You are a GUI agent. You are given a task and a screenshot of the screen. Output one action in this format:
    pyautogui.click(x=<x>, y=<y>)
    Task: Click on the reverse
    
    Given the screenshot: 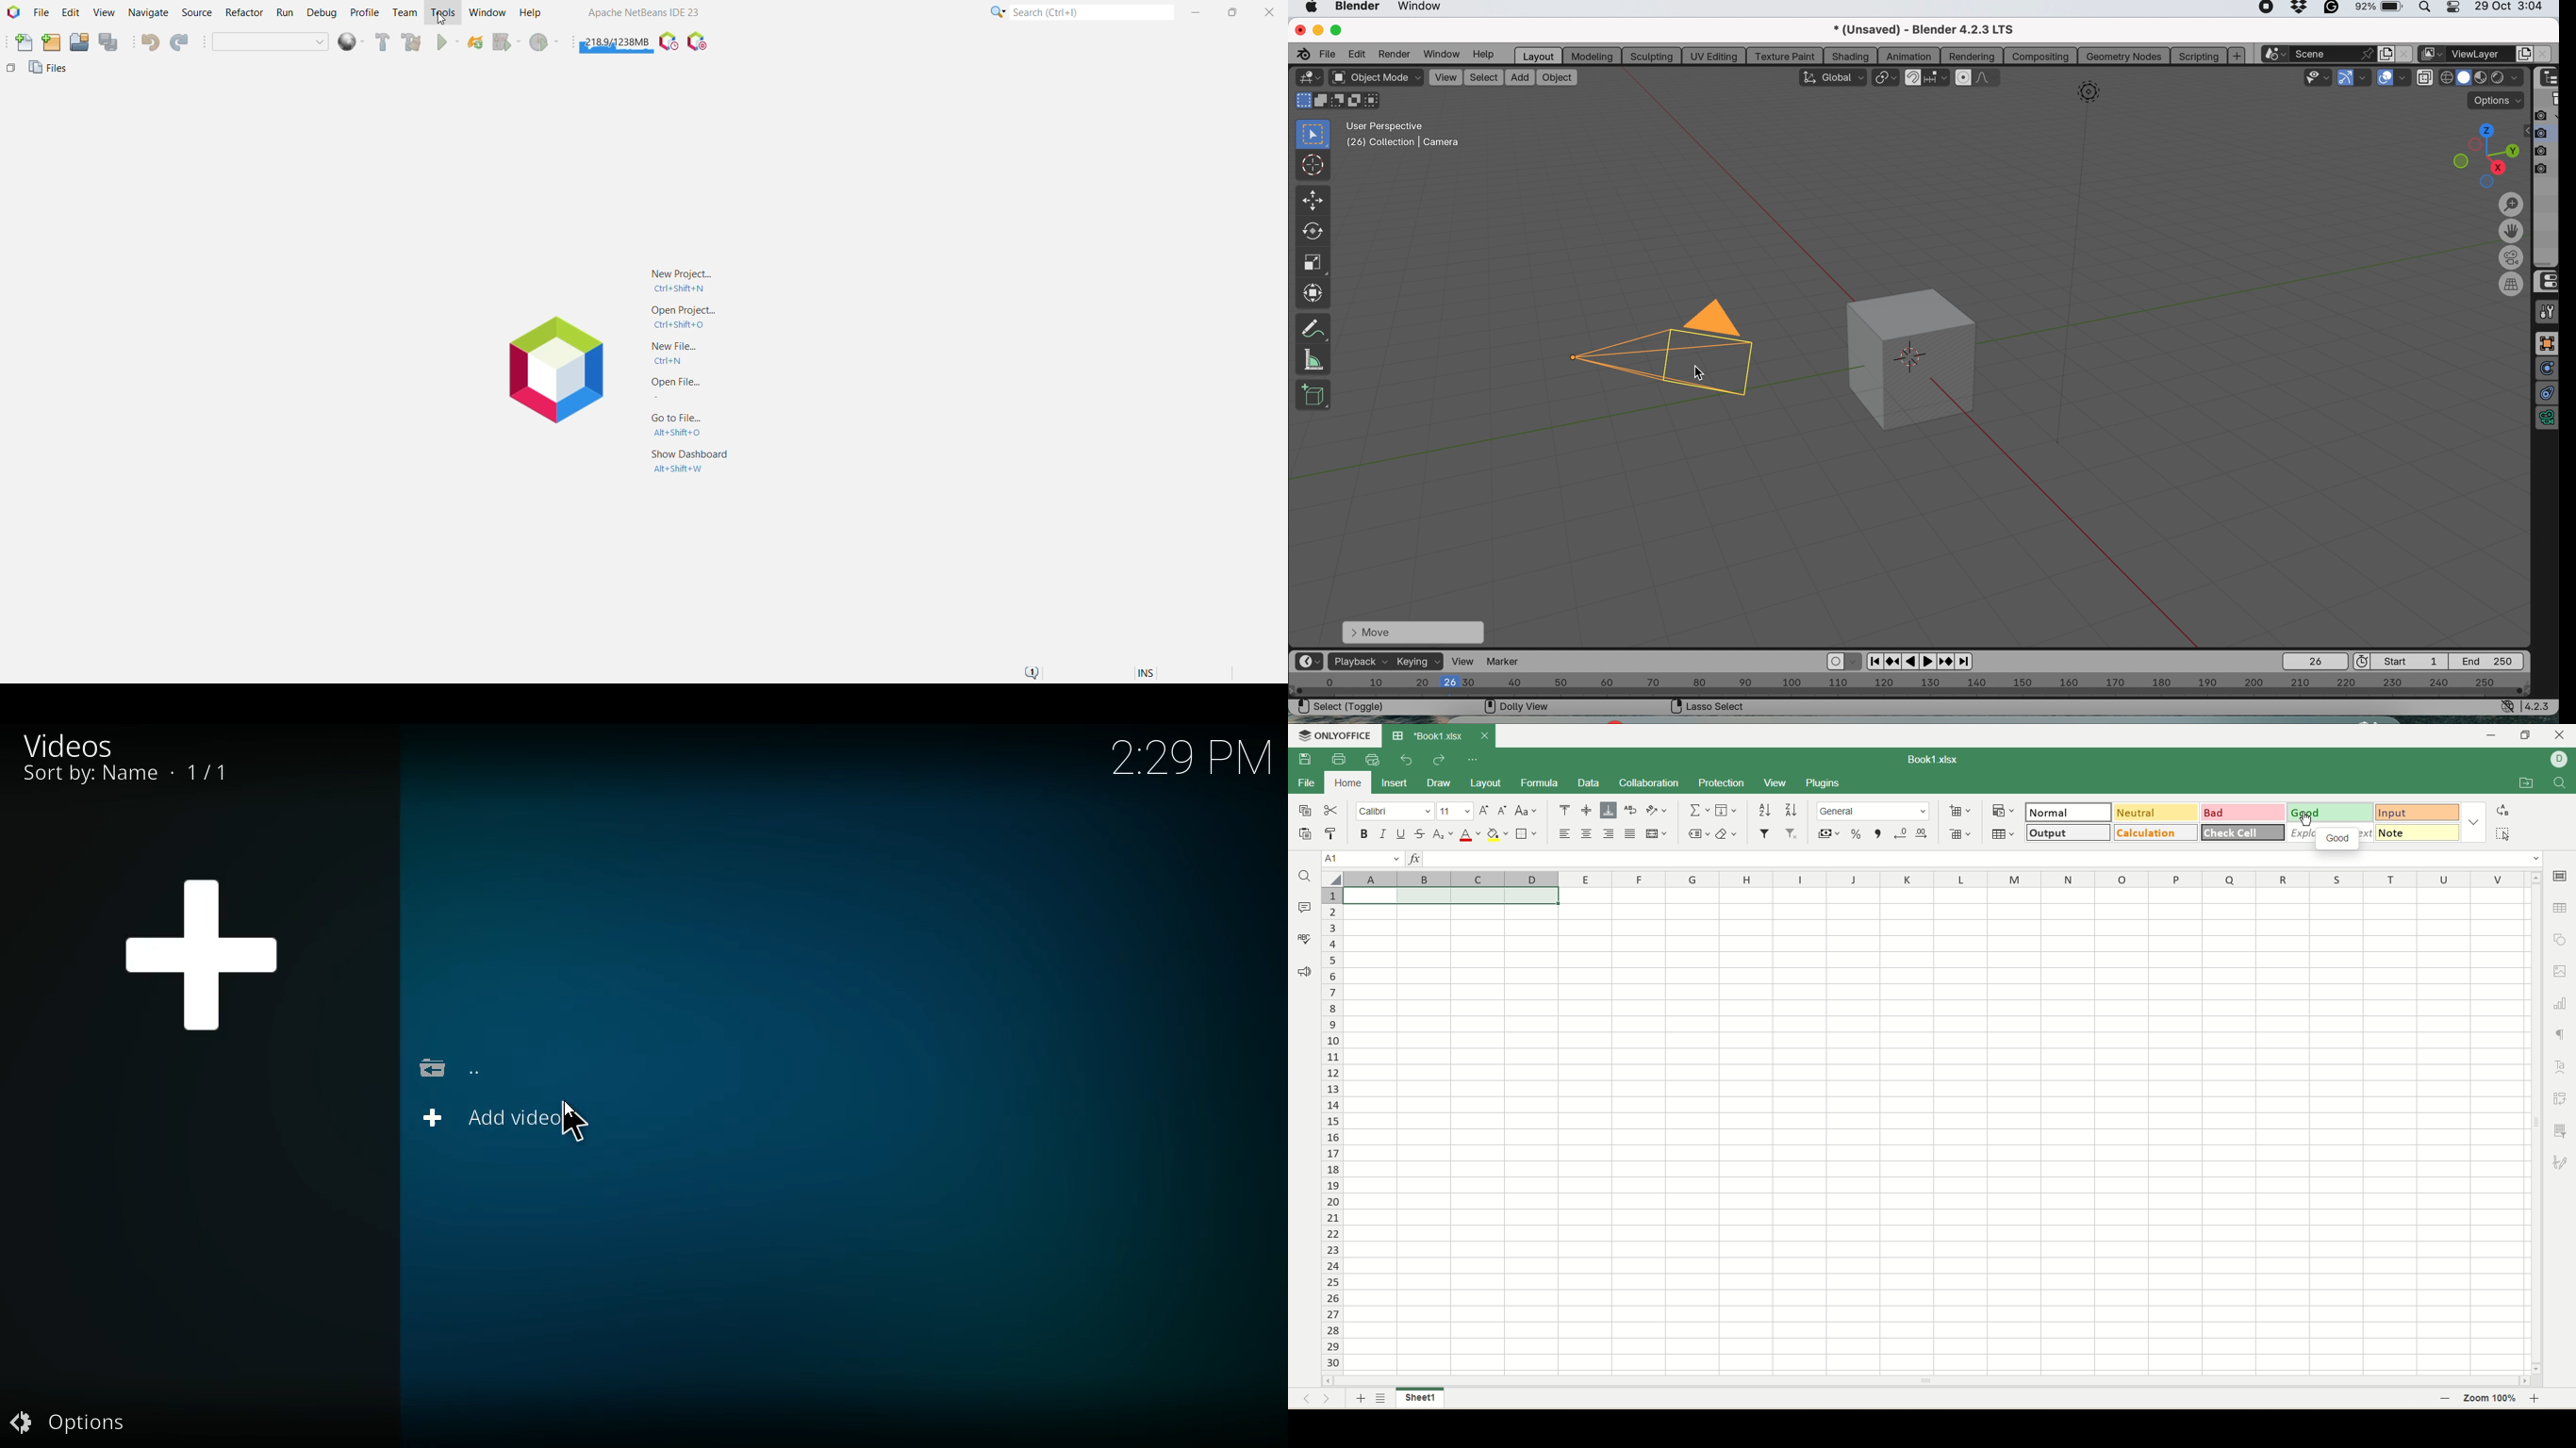 What is the action you would take?
    pyautogui.click(x=1893, y=660)
    